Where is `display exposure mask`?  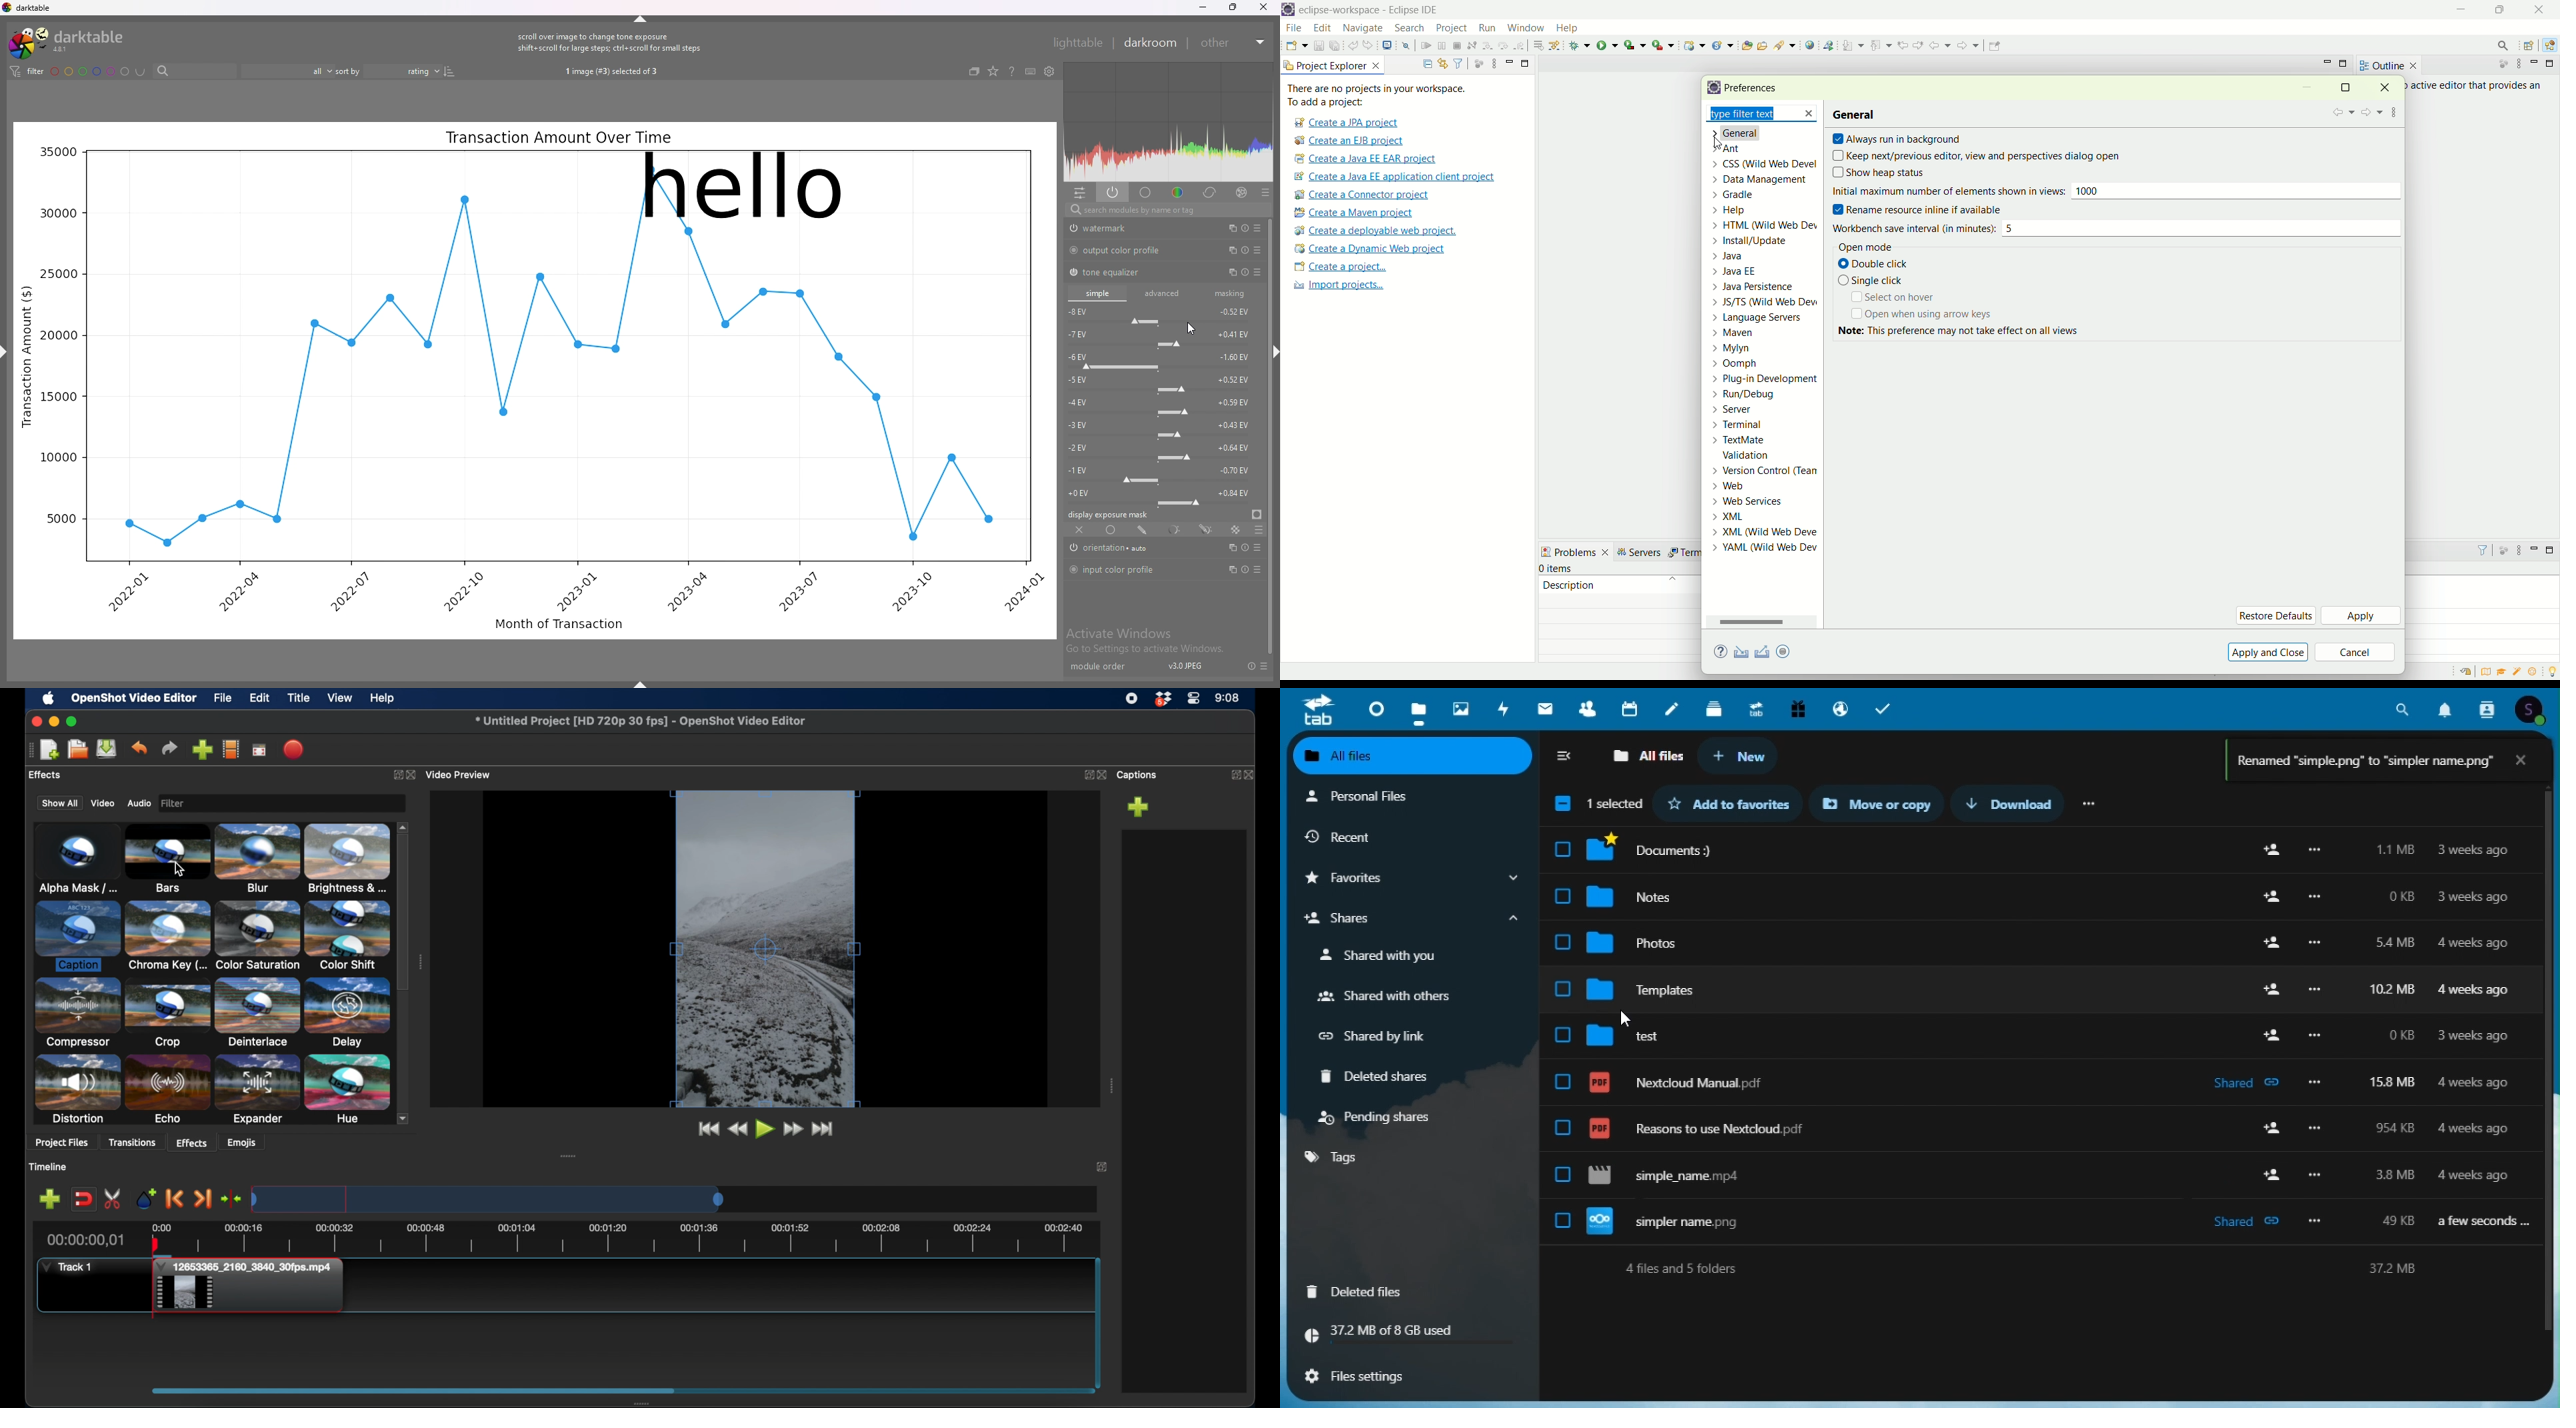 display exposure mask is located at coordinates (1257, 515).